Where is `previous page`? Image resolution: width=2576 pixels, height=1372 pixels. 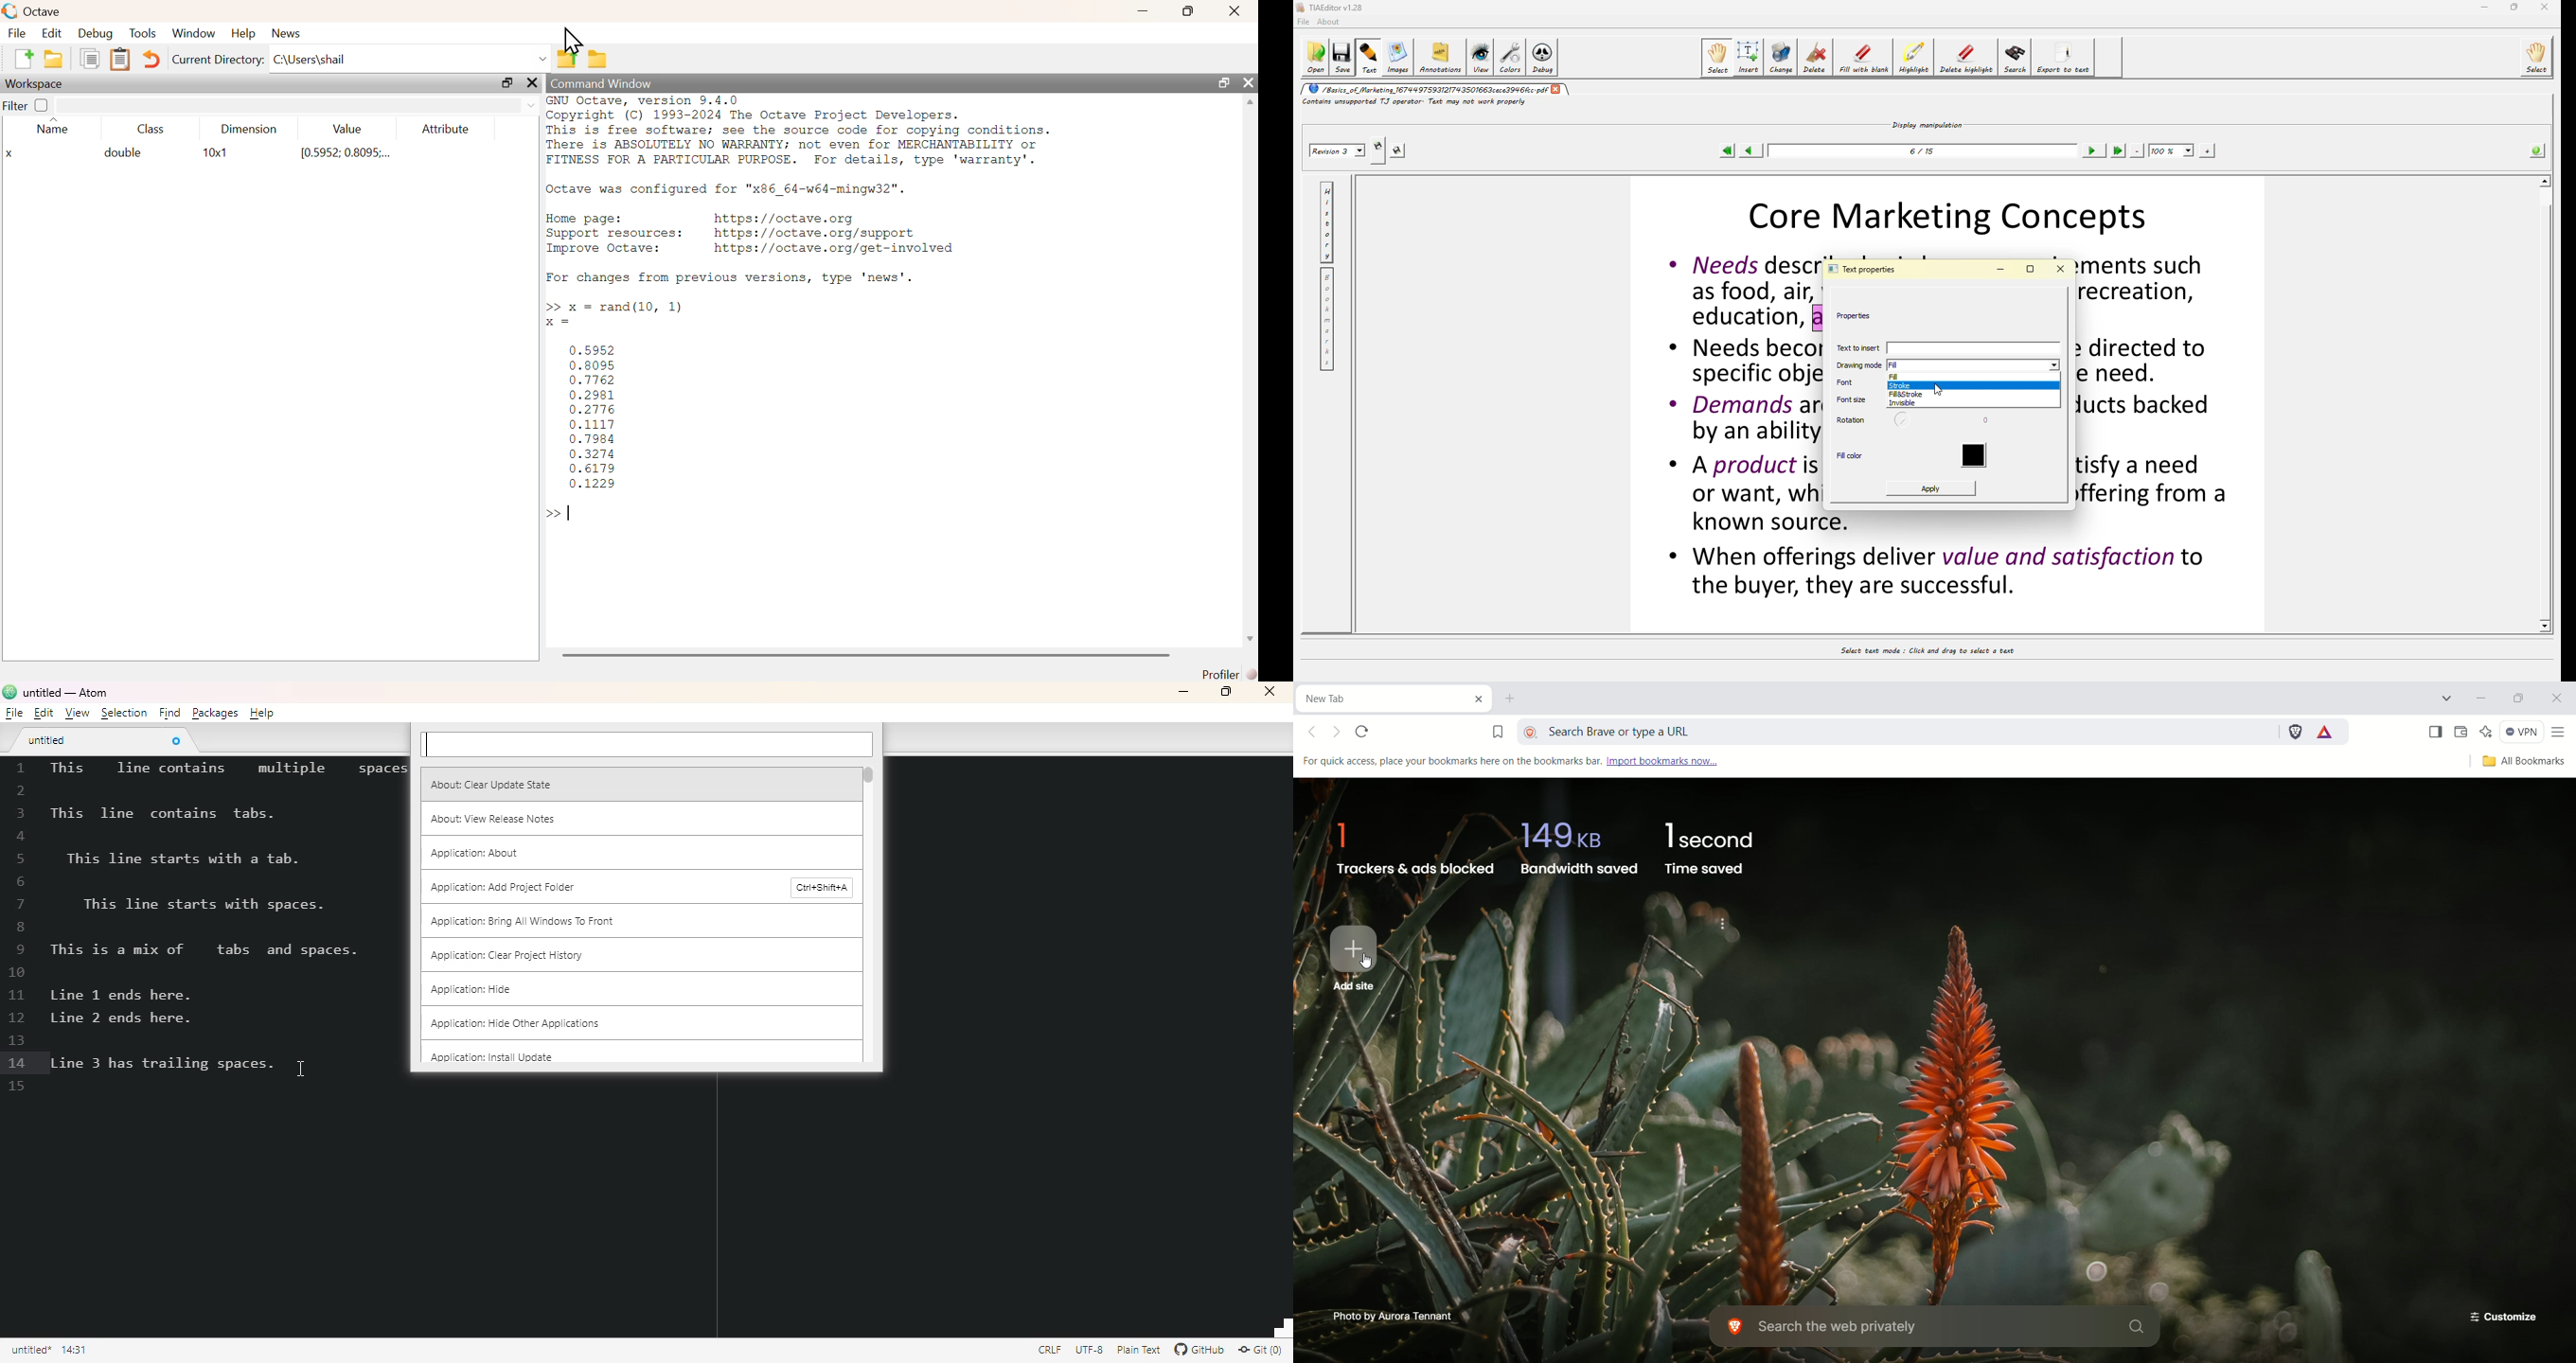 previous page is located at coordinates (1748, 151).